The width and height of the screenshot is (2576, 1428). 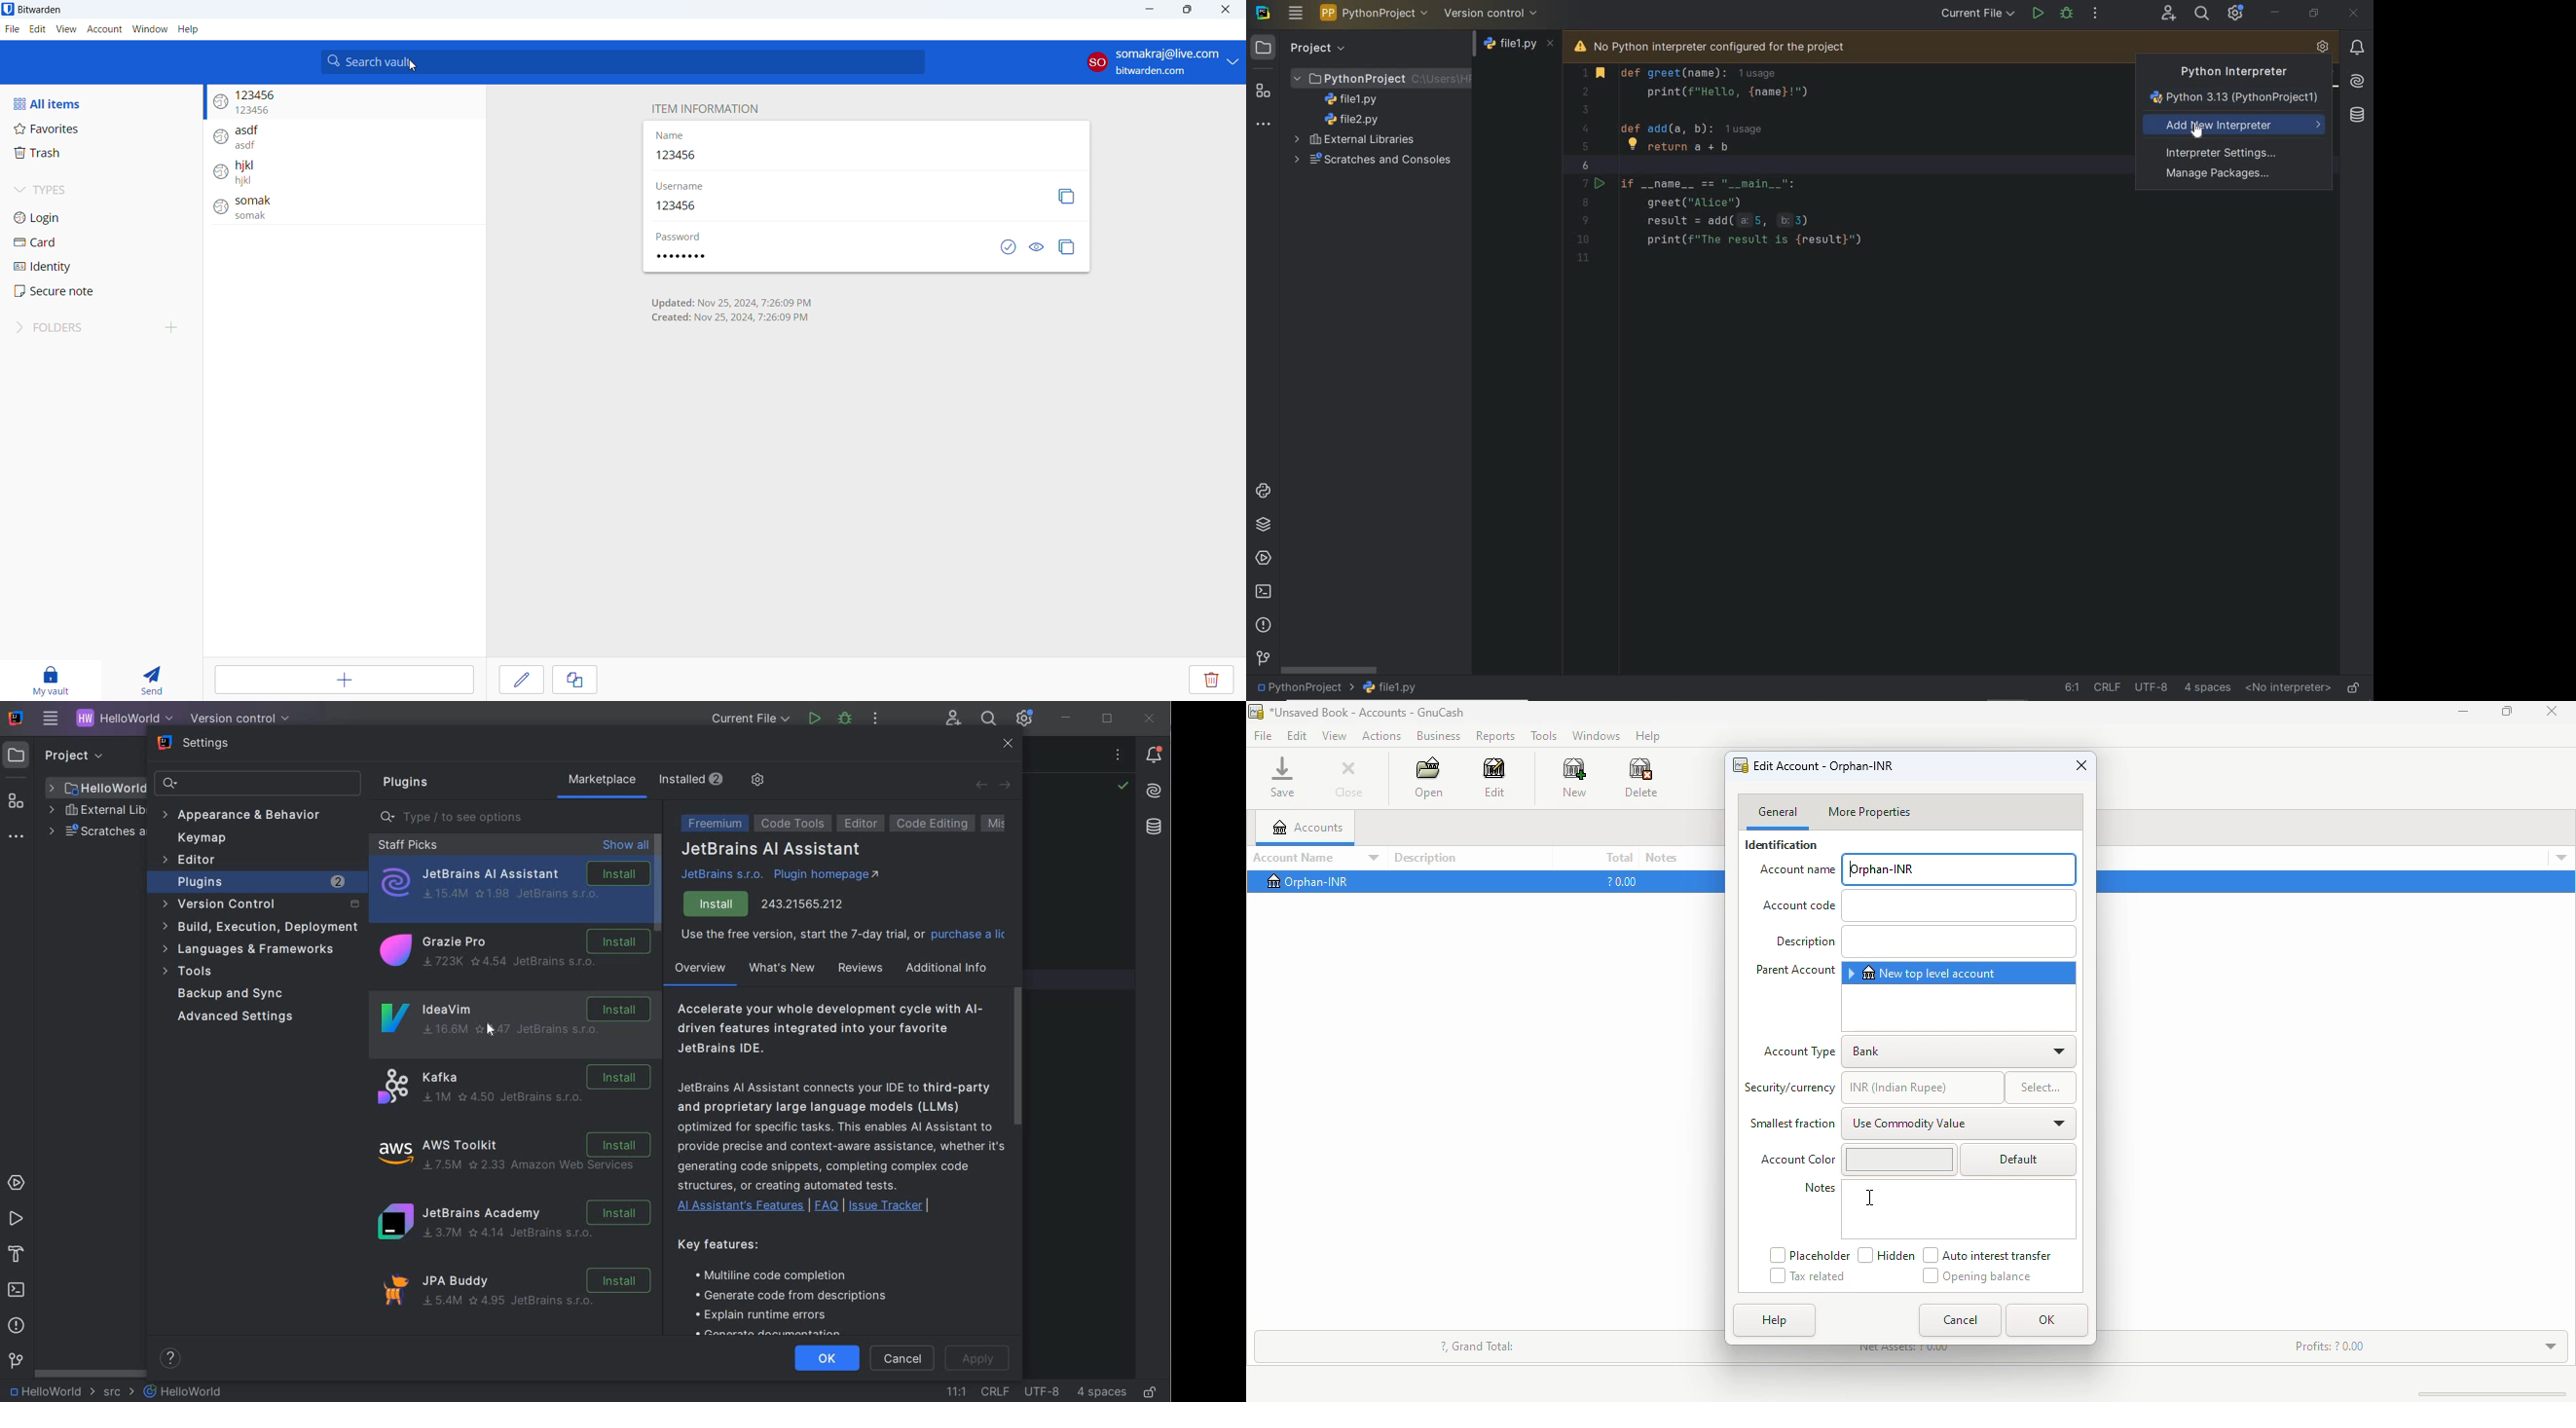 I want to click on help, so click(x=189, y=29).